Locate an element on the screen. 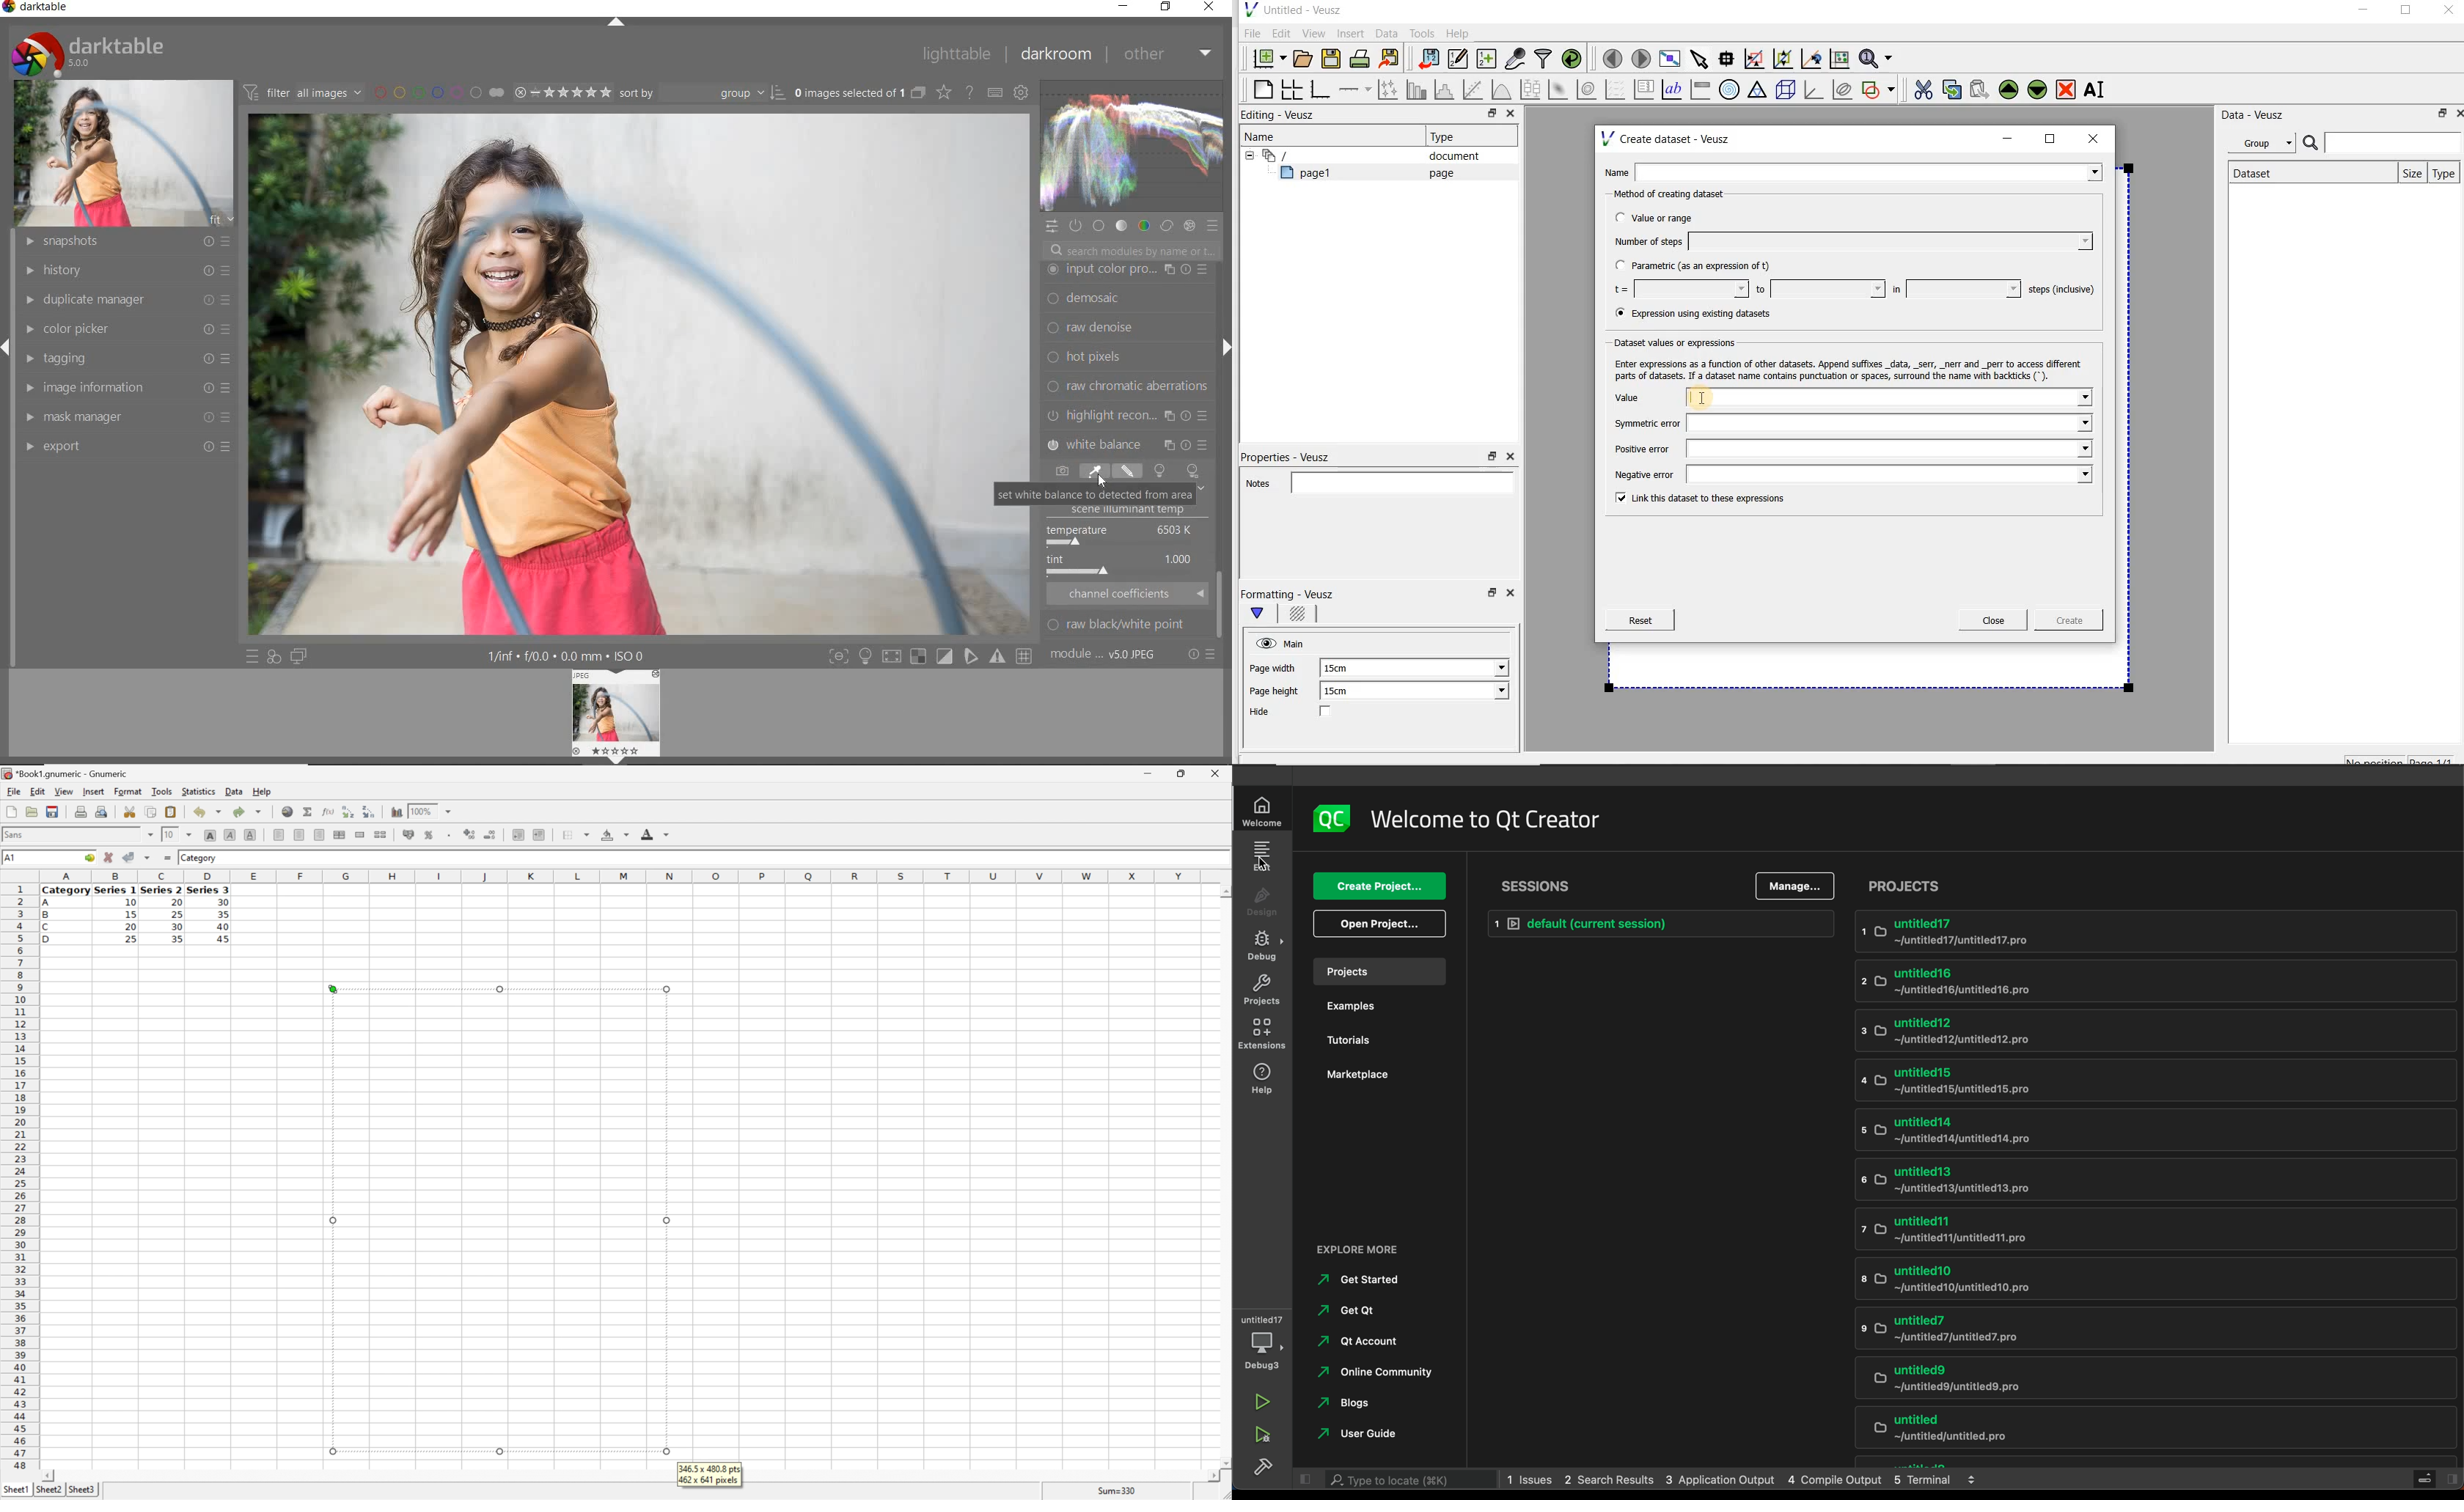 Image resolution: width=2464 pixels, height=1512 pixels. Copy selection is located at coordinates (151, 811).